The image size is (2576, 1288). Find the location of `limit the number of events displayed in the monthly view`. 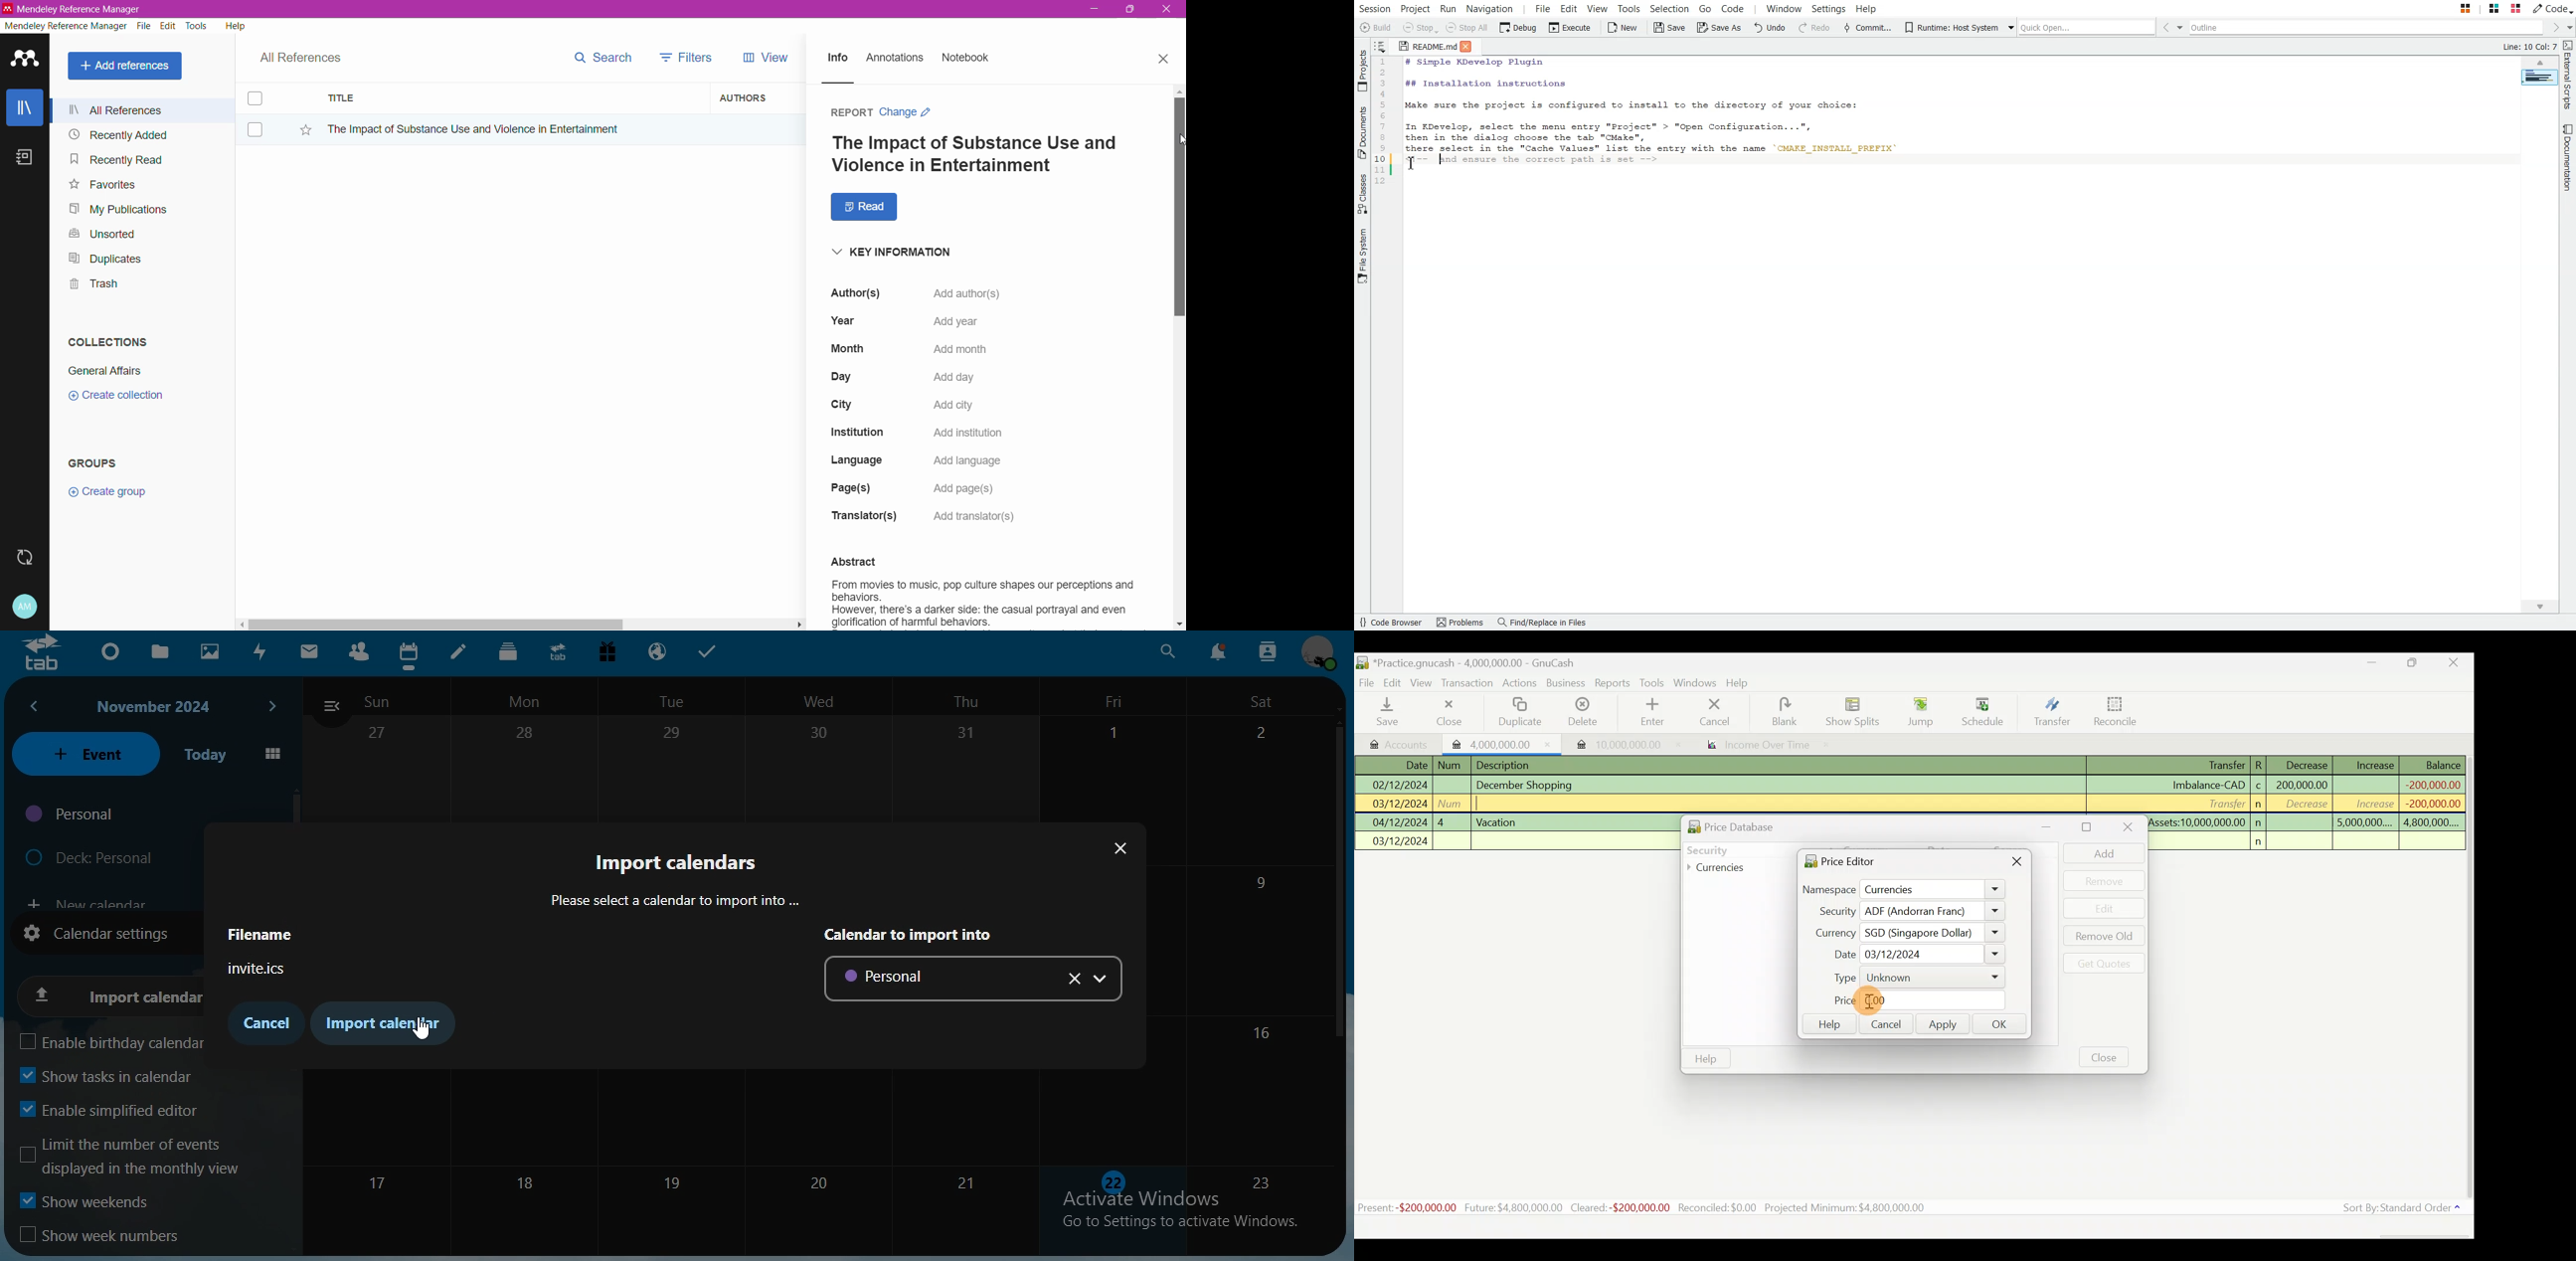

limit the number of events displayed in the monthly view is located at coordinates (133, 1157).